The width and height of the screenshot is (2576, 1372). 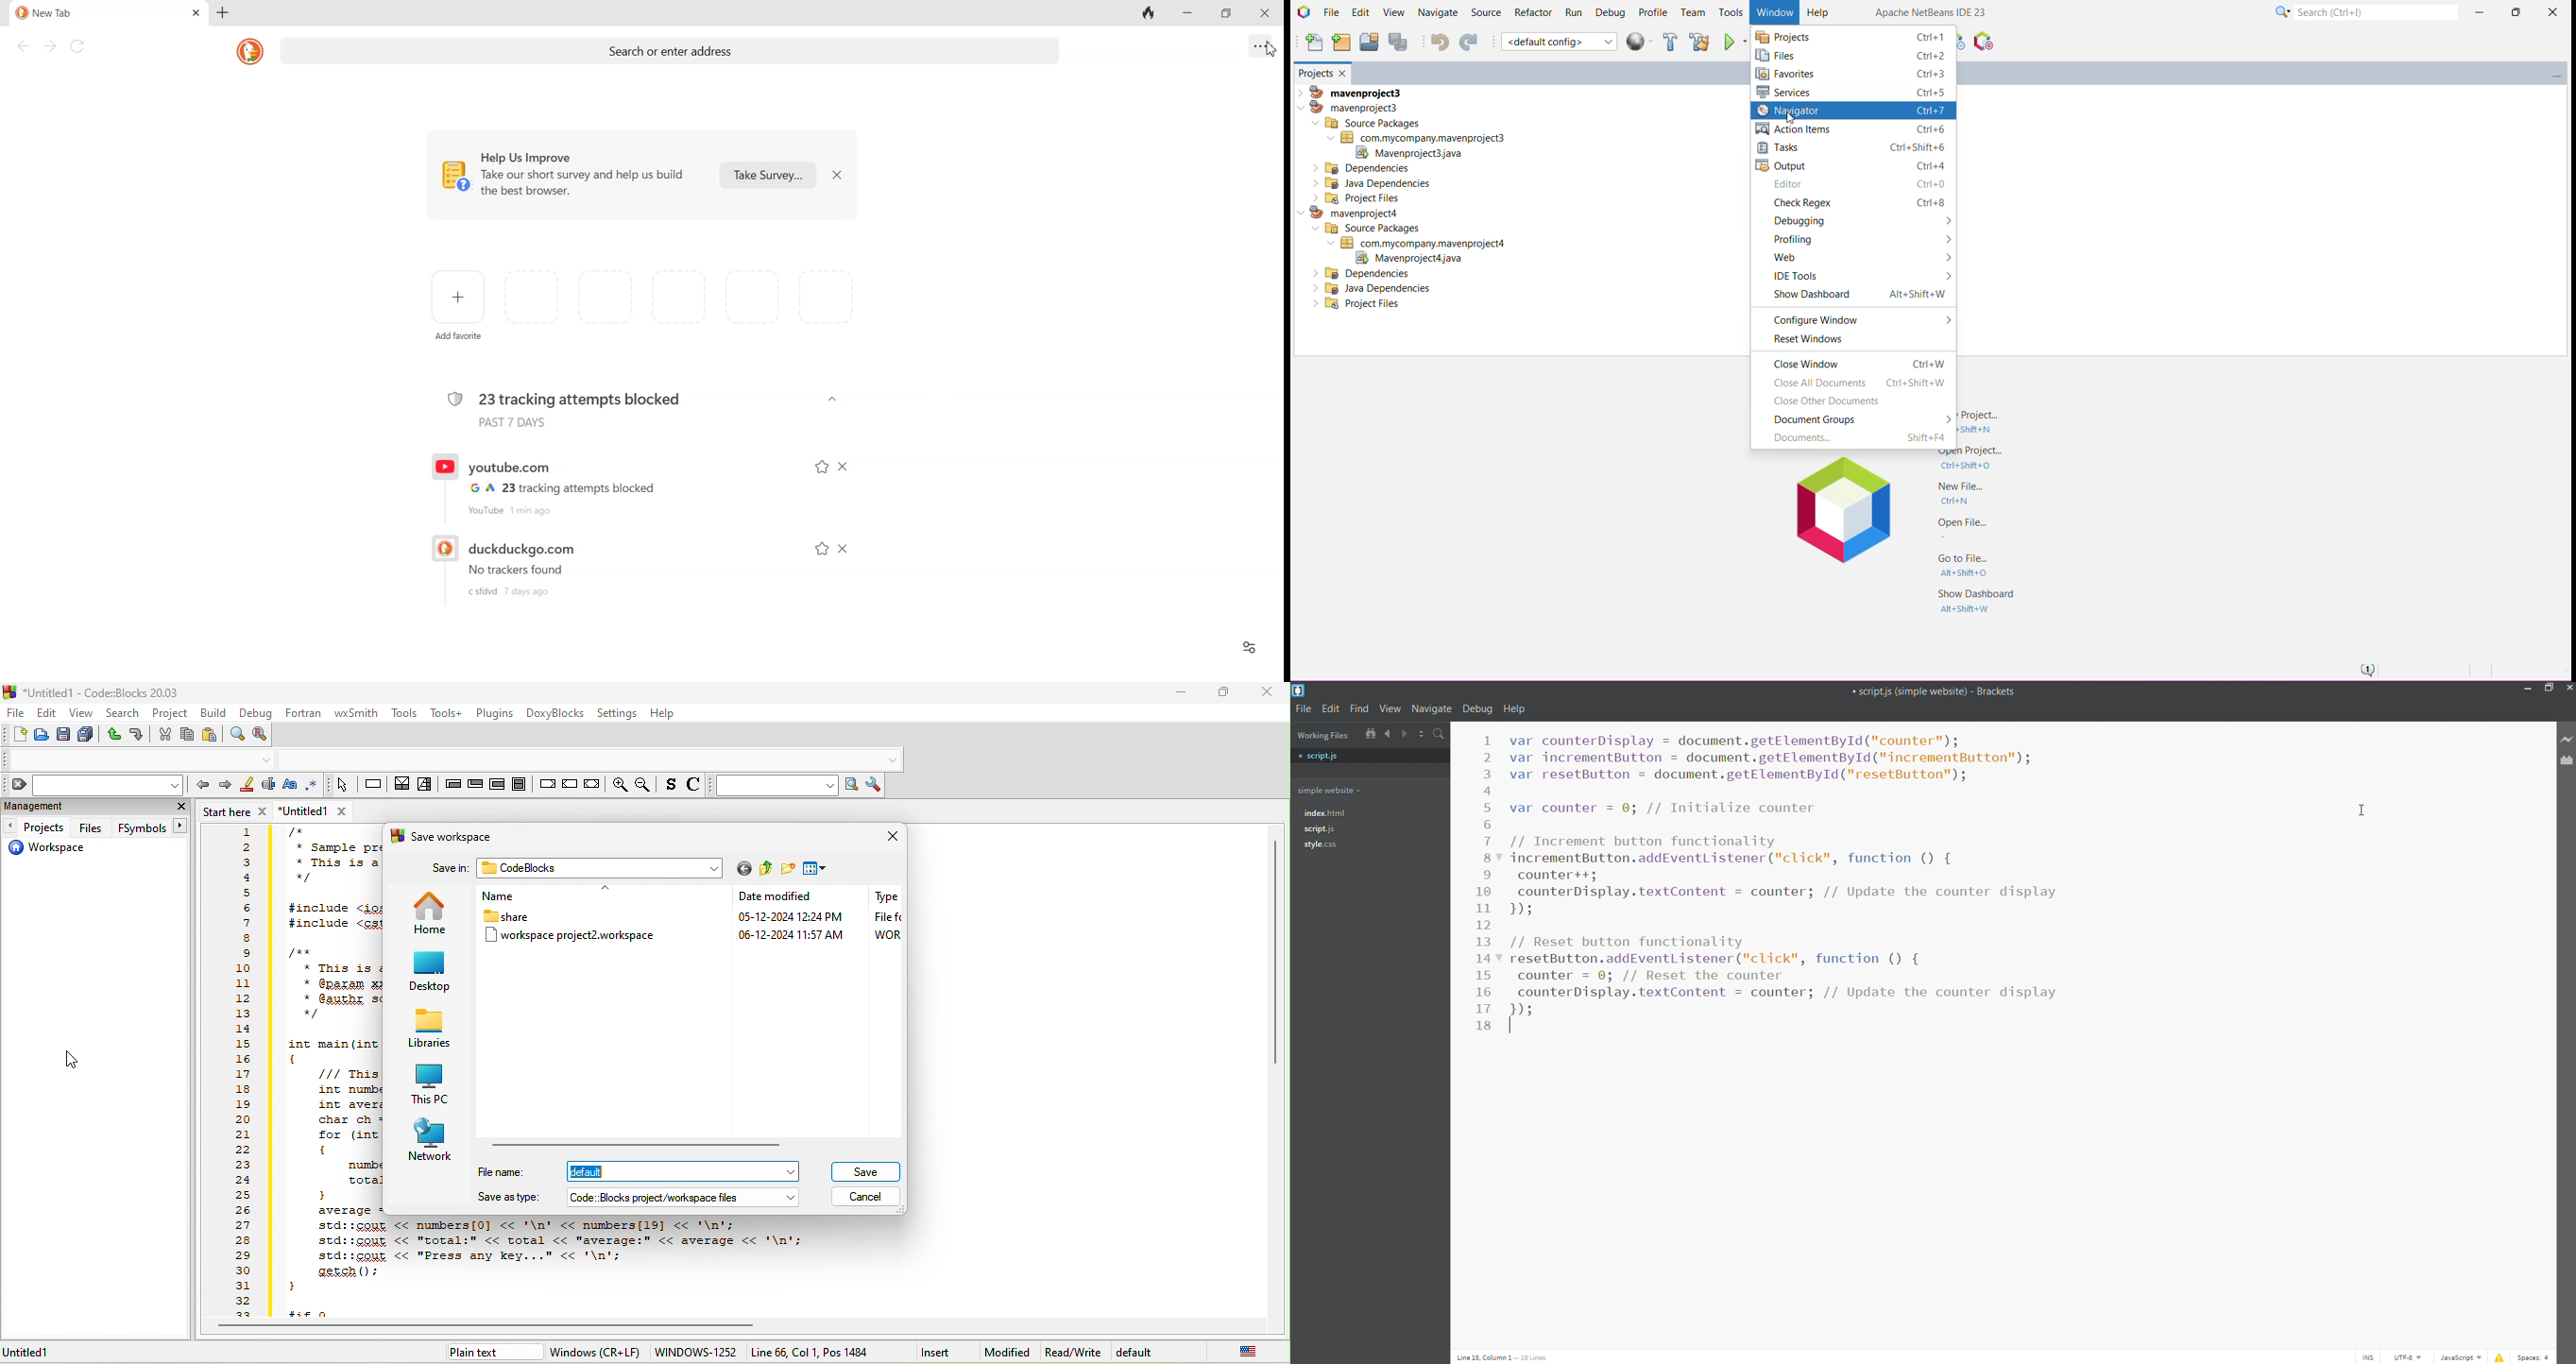 I want to click on close, so click(x=1269, y=692).